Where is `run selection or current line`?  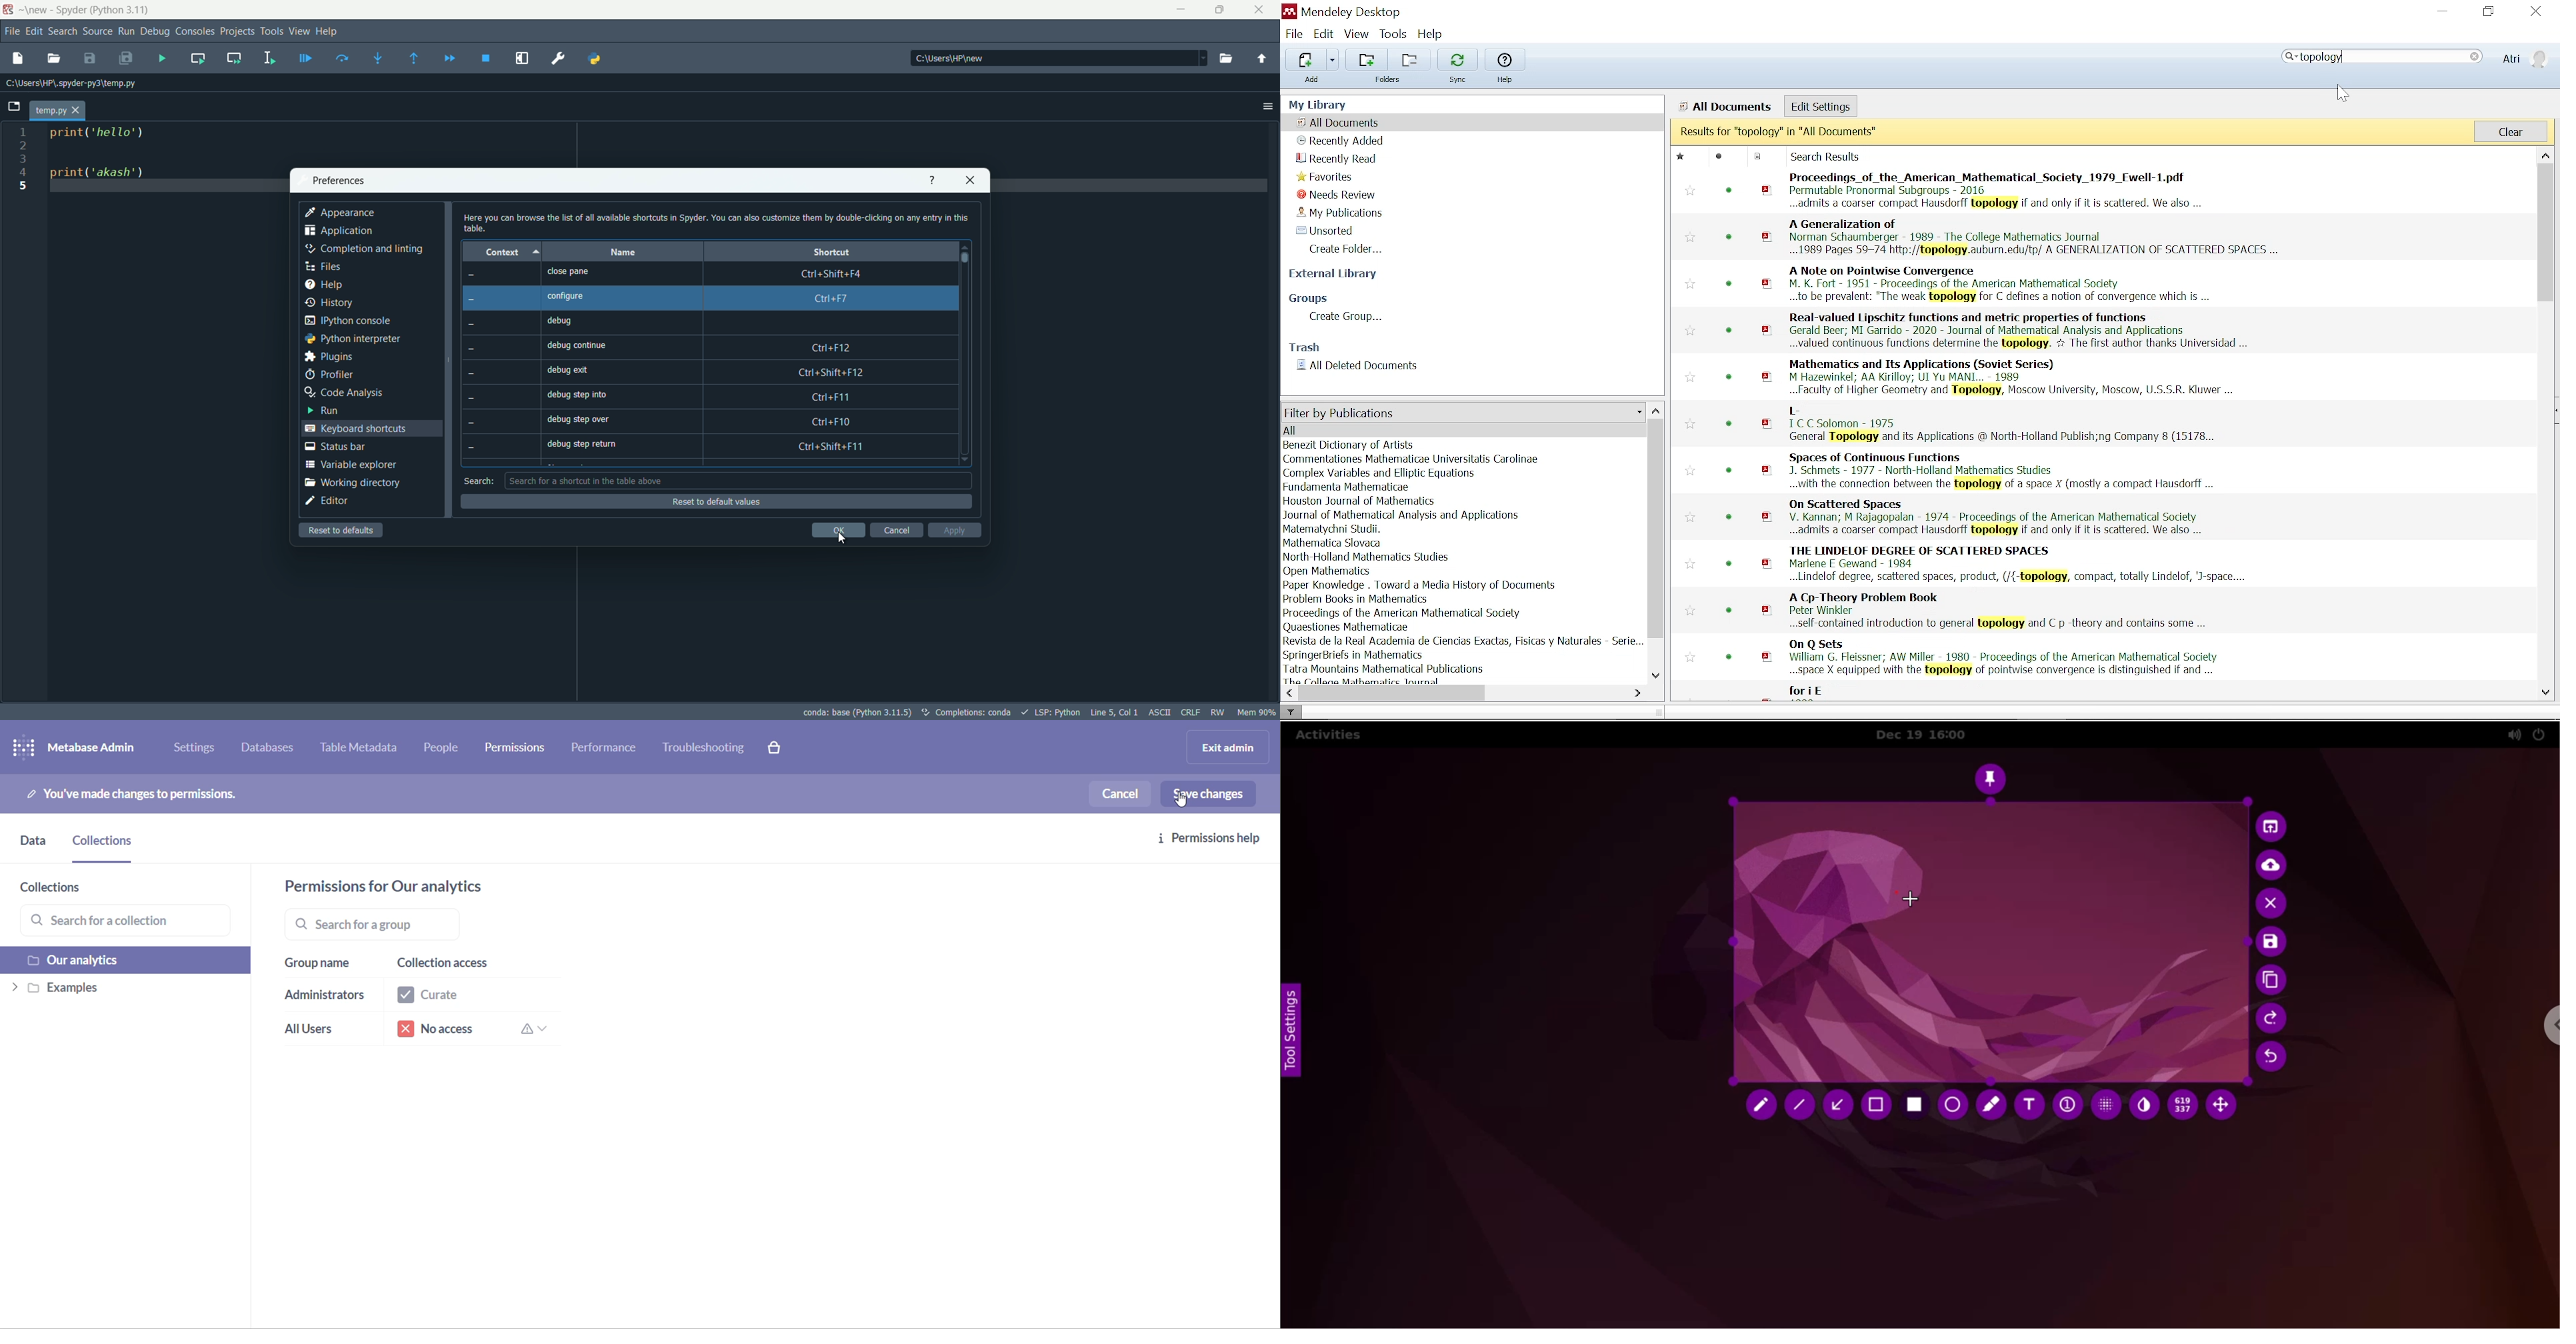
run selection or current line is located at coordinates (269, 58).